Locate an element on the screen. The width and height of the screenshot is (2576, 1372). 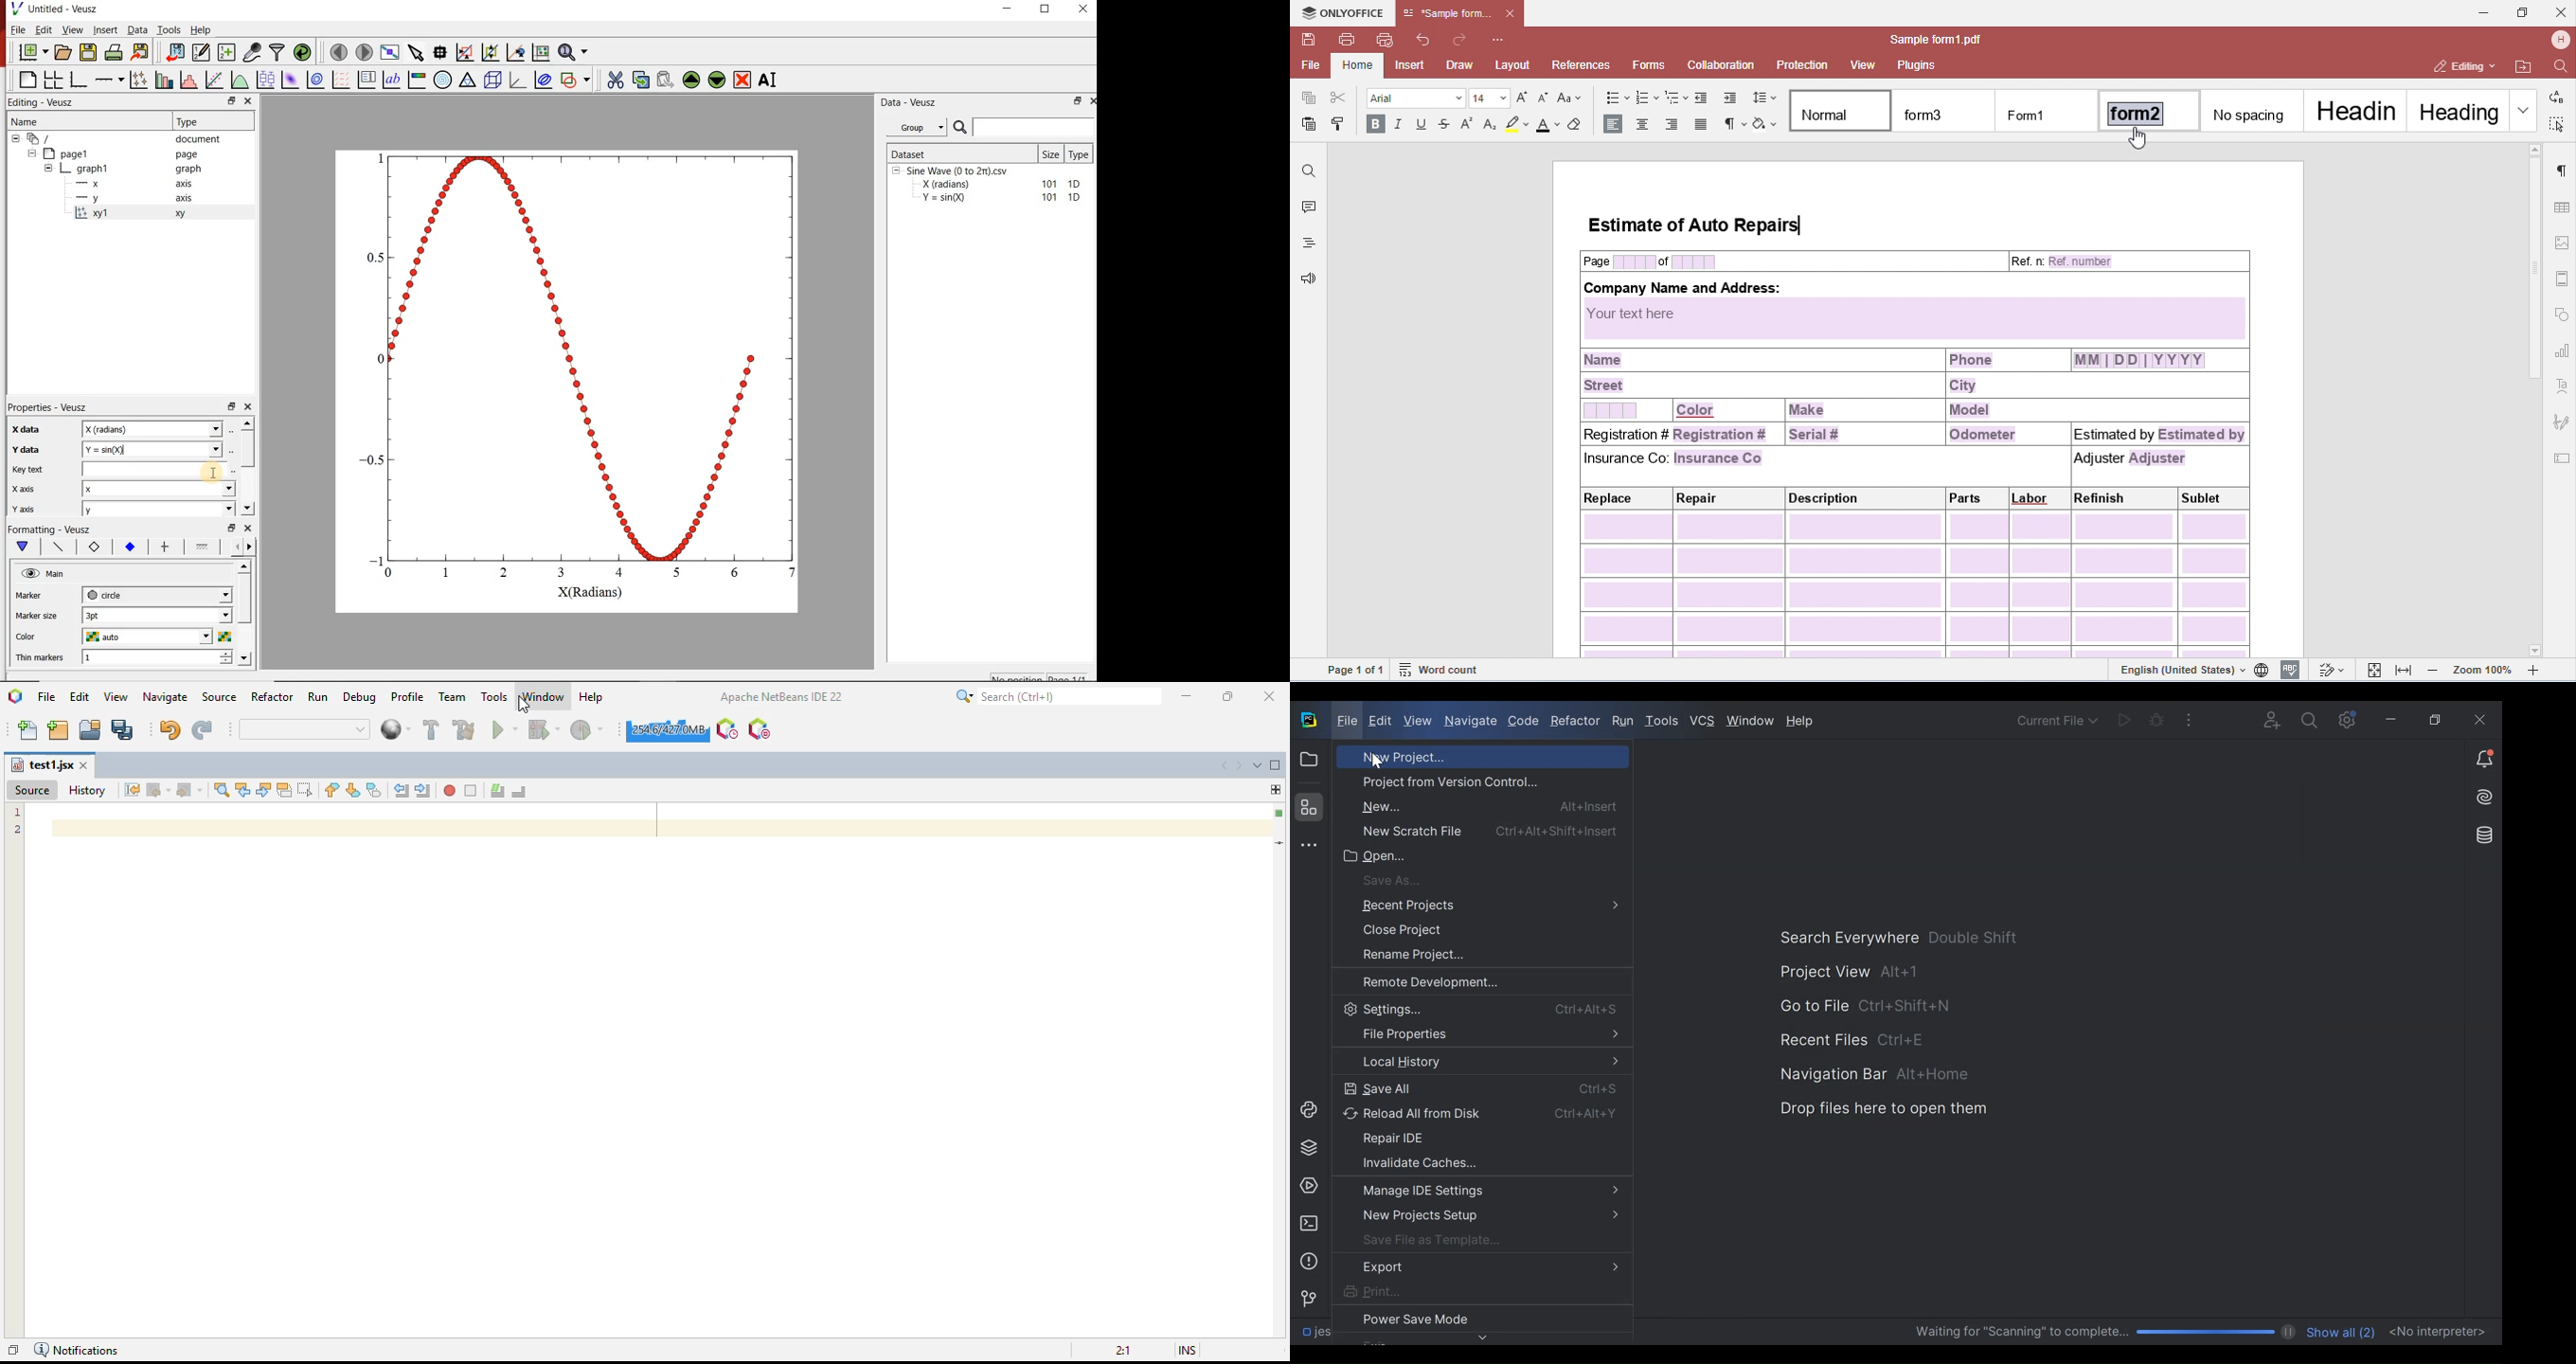
VCS is located at coordinates (1702, 721).